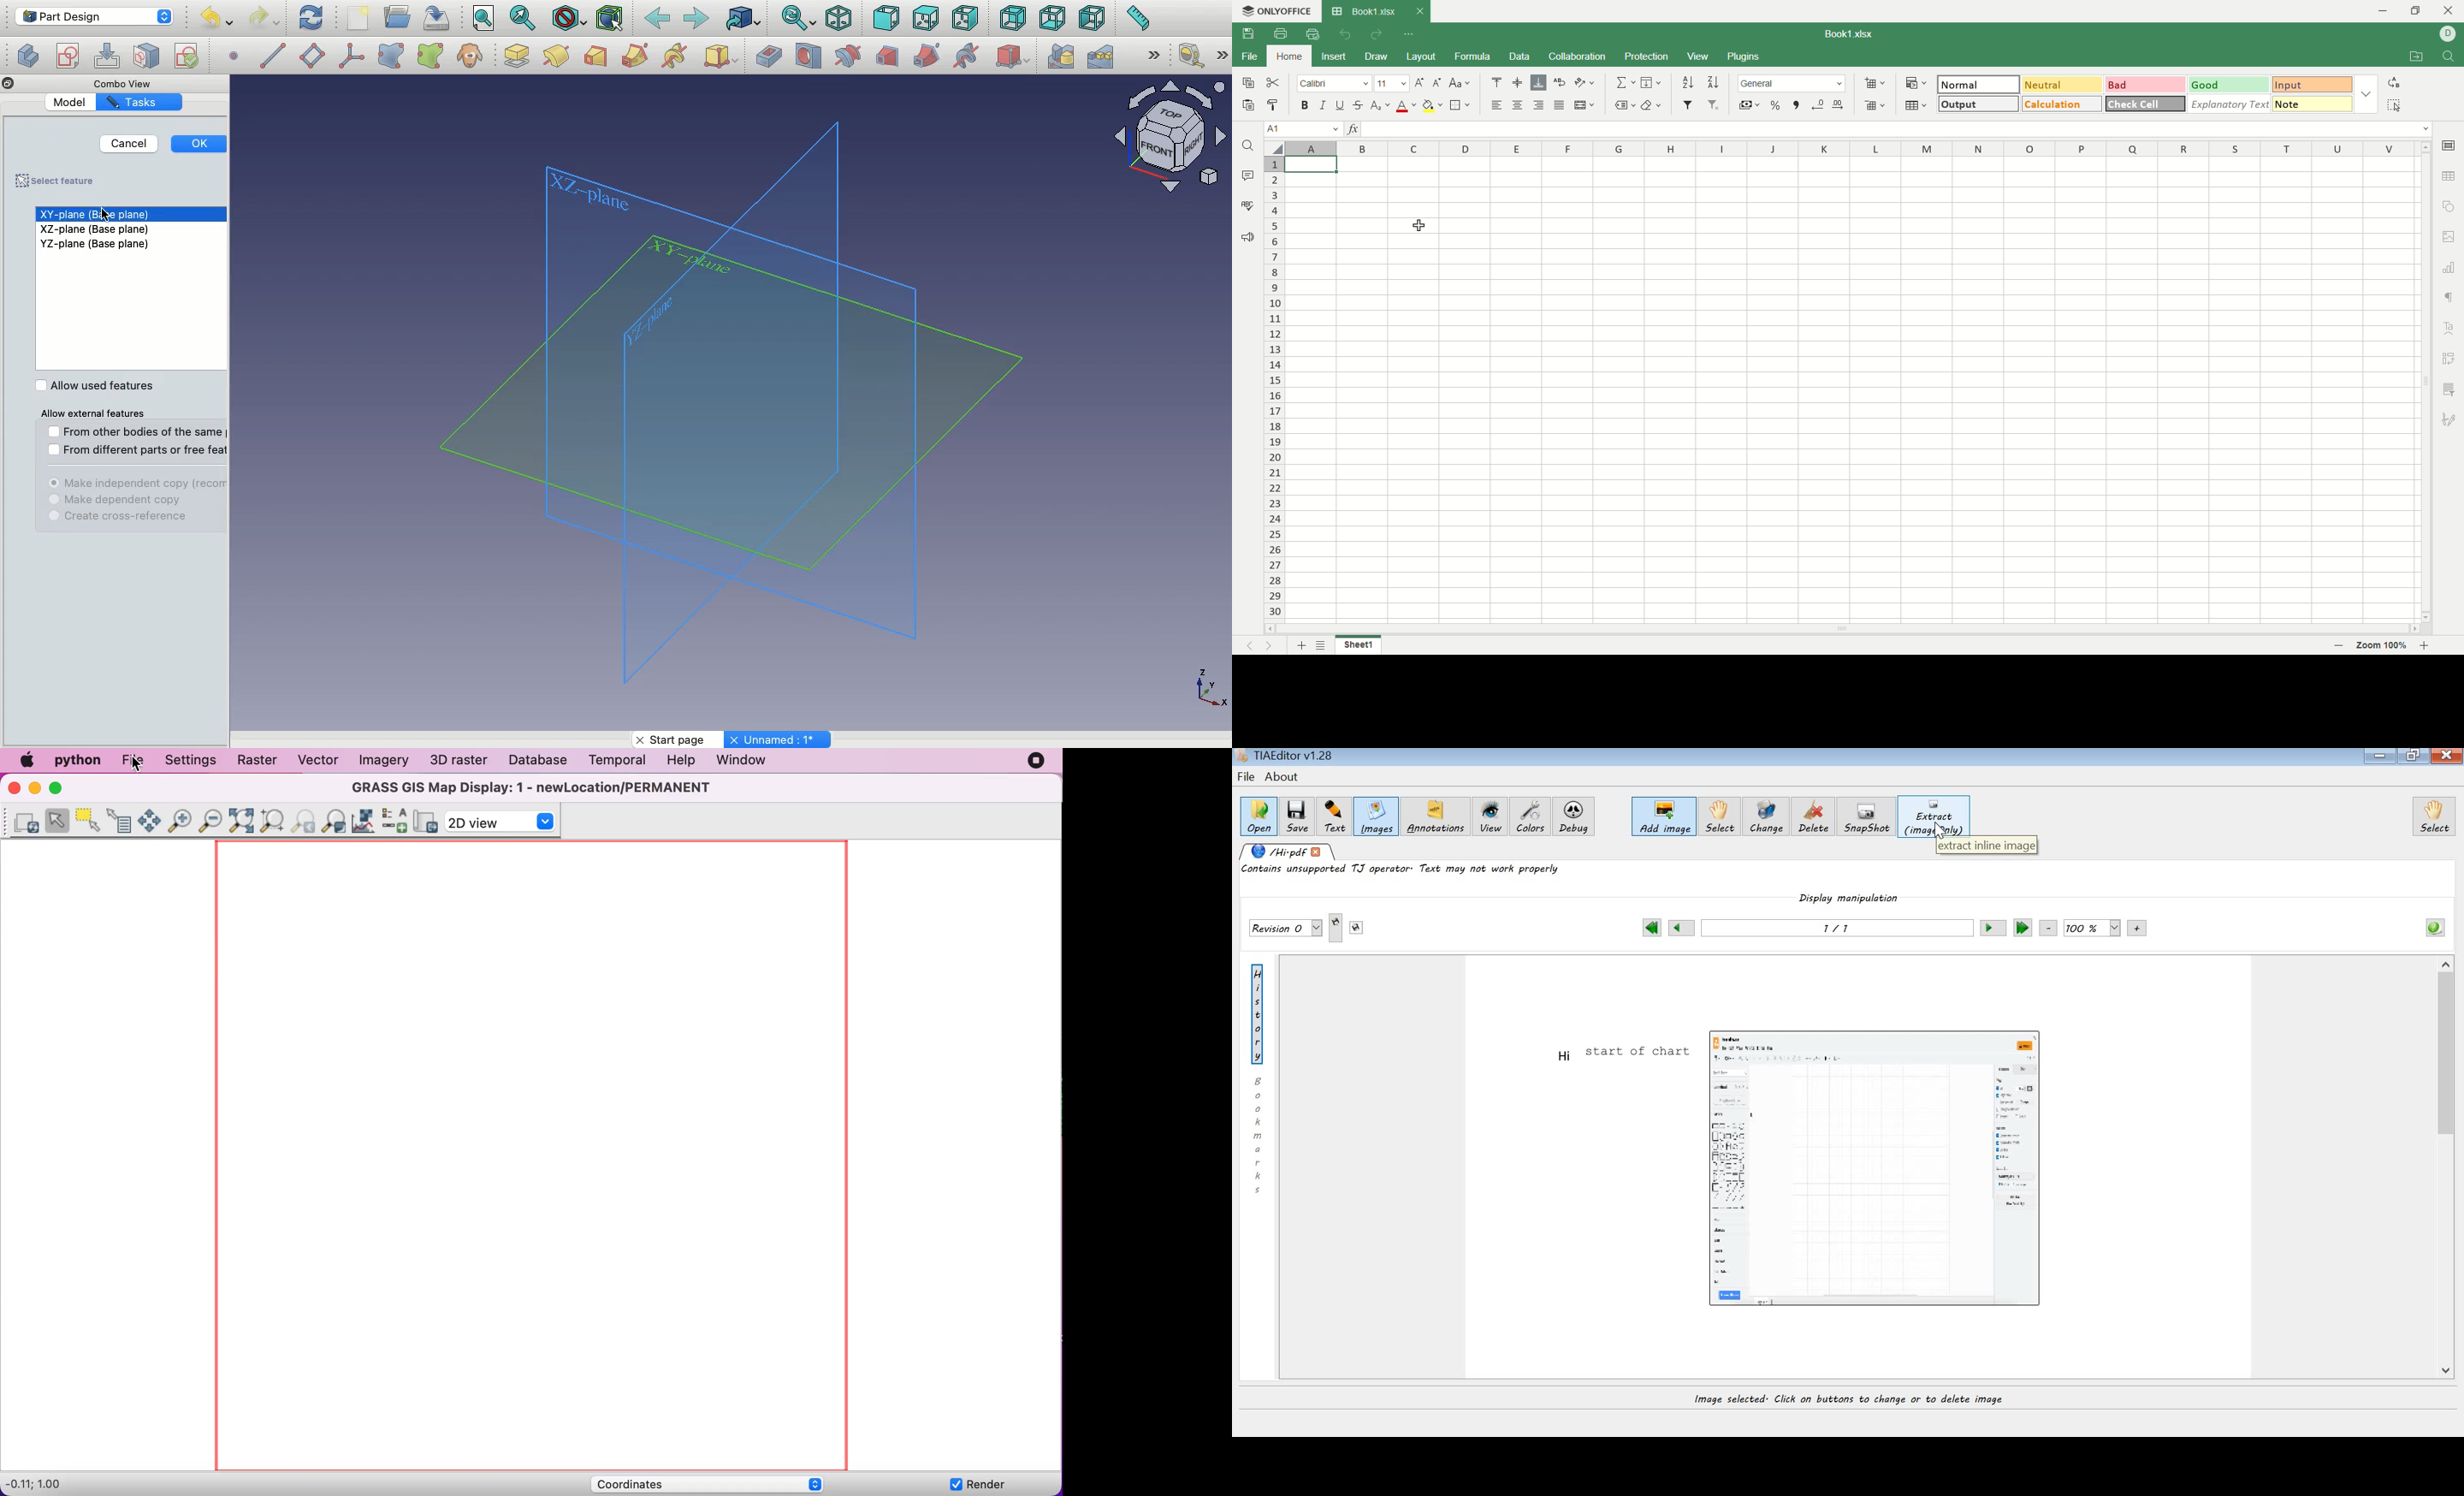 The width and height of the screenshot is (2464, 1512). Describe the element at coordinates (2062, 103) in the screenshot. I see `calculation` at that location.